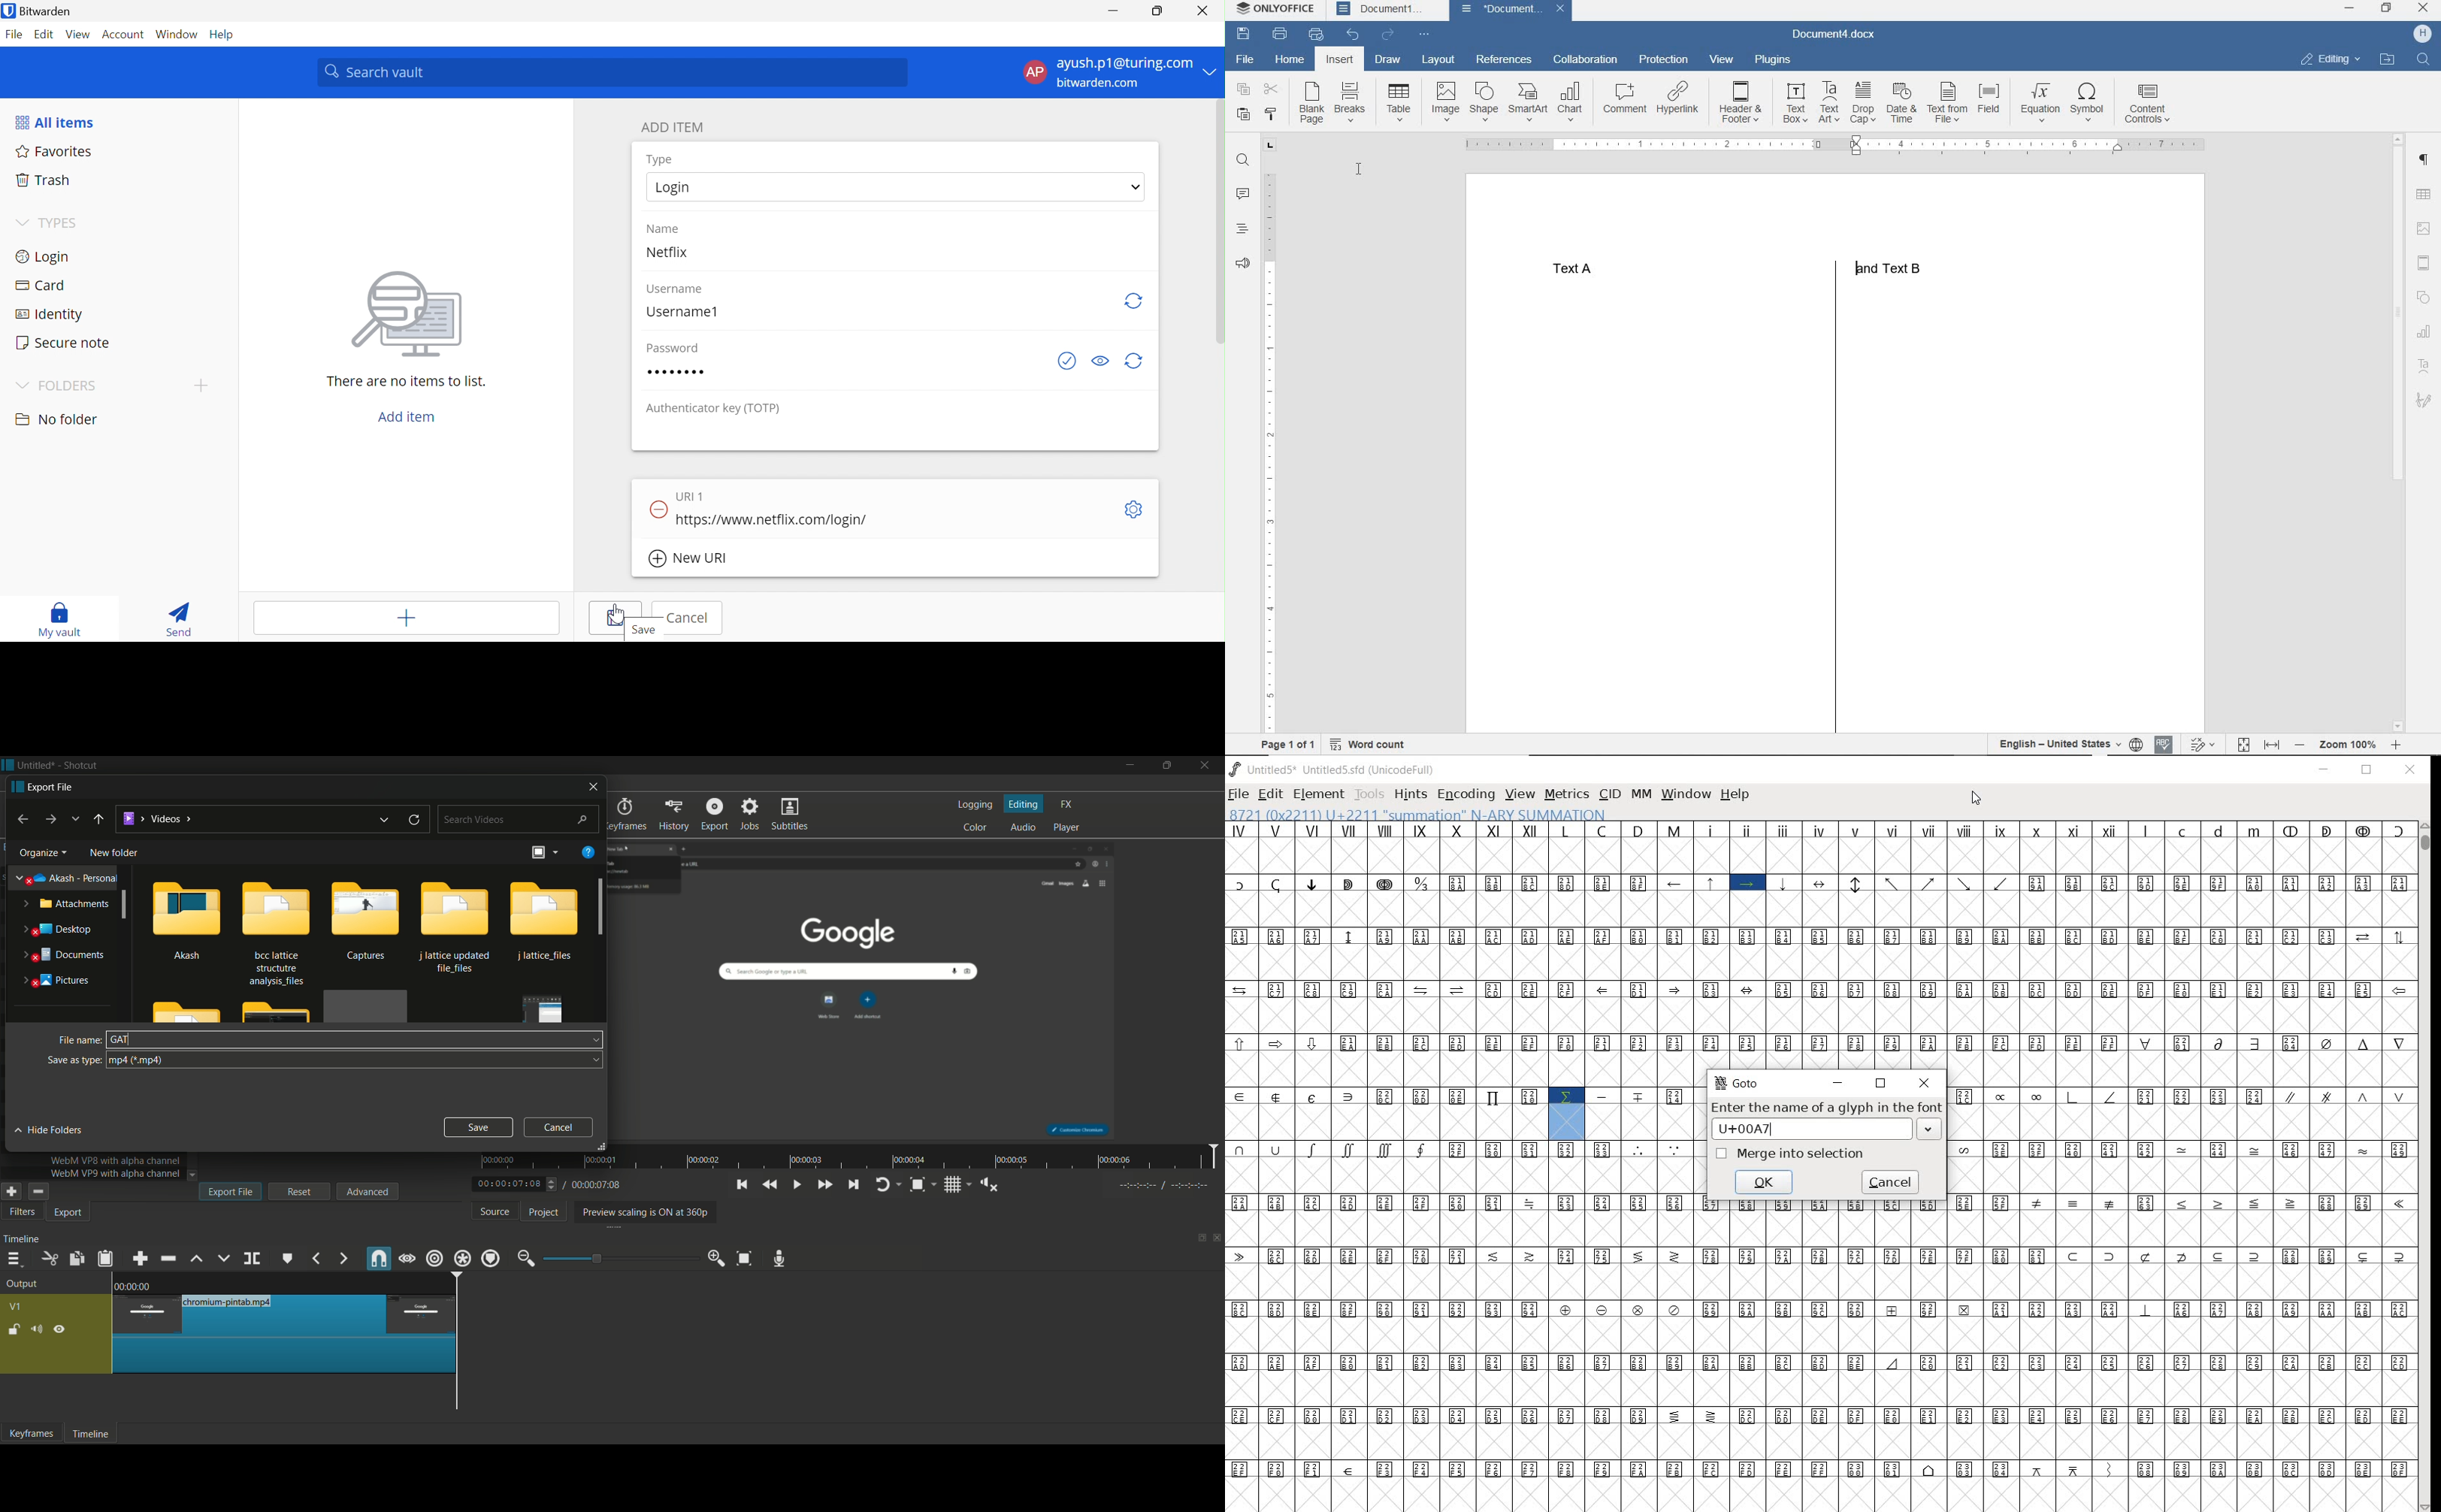 Image resolution: width=2464 pixels, height=1512 pixels. I want to click on copy checked filters, so click(75, 1260).